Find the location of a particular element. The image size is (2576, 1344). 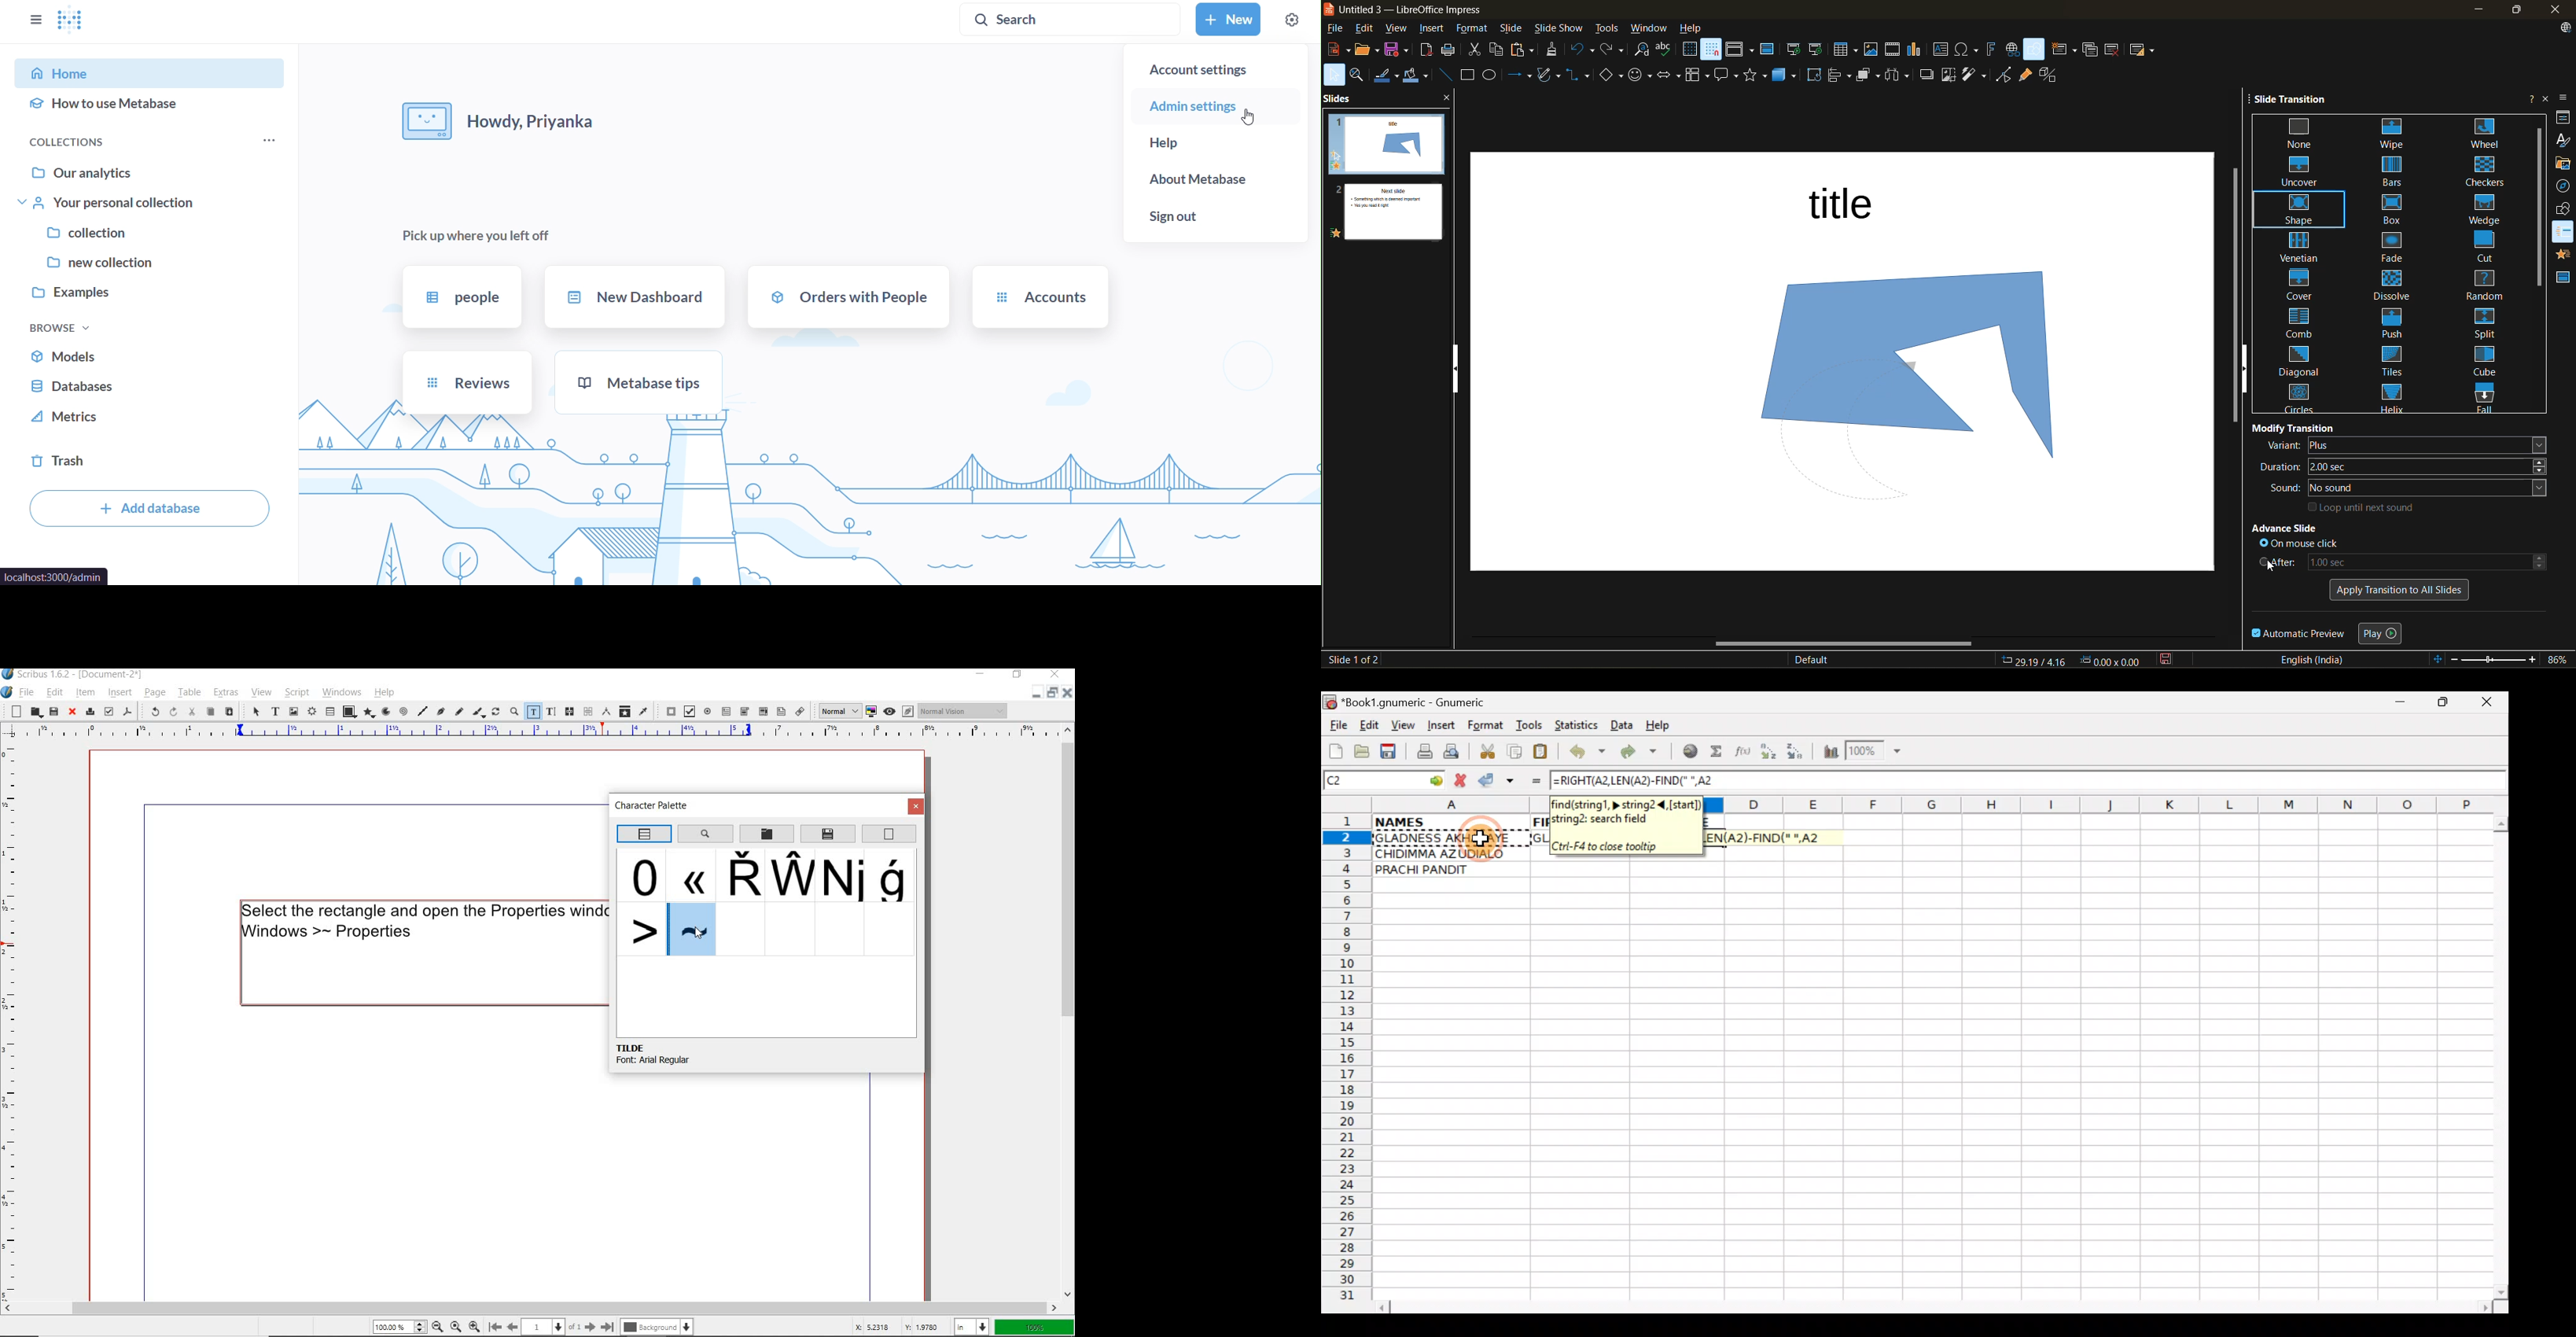

Insert is located at coordinates (1440, 725).